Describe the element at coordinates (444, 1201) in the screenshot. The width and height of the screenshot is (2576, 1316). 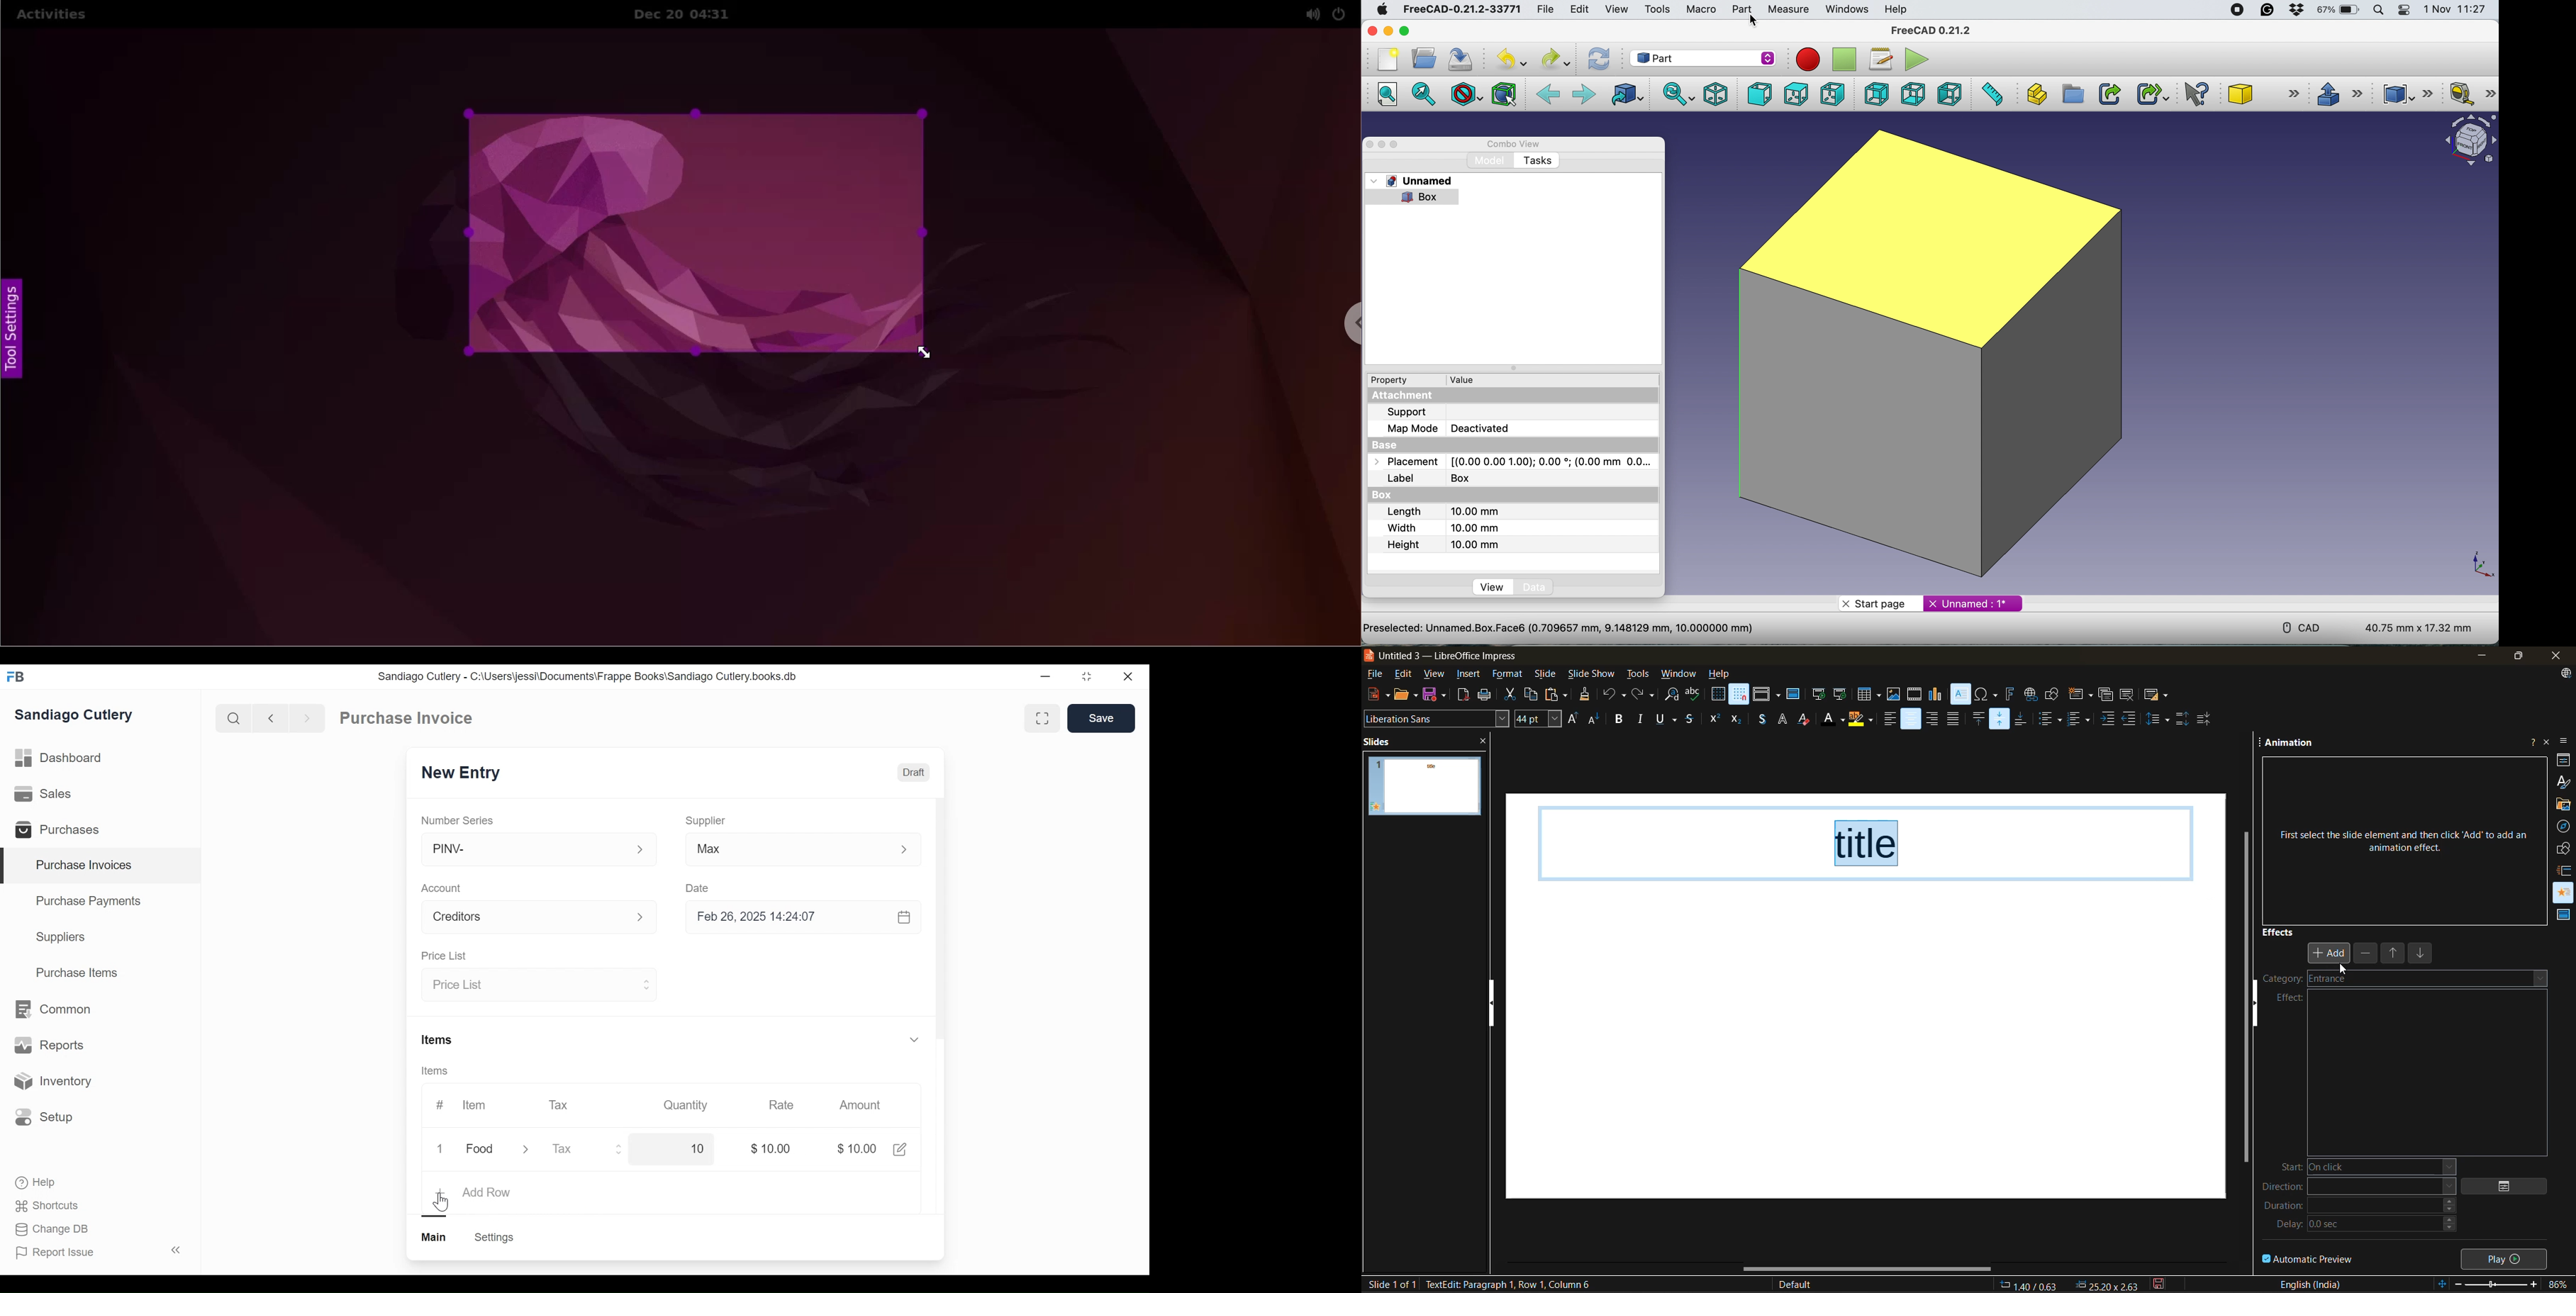
I see `Cursor` at that location.